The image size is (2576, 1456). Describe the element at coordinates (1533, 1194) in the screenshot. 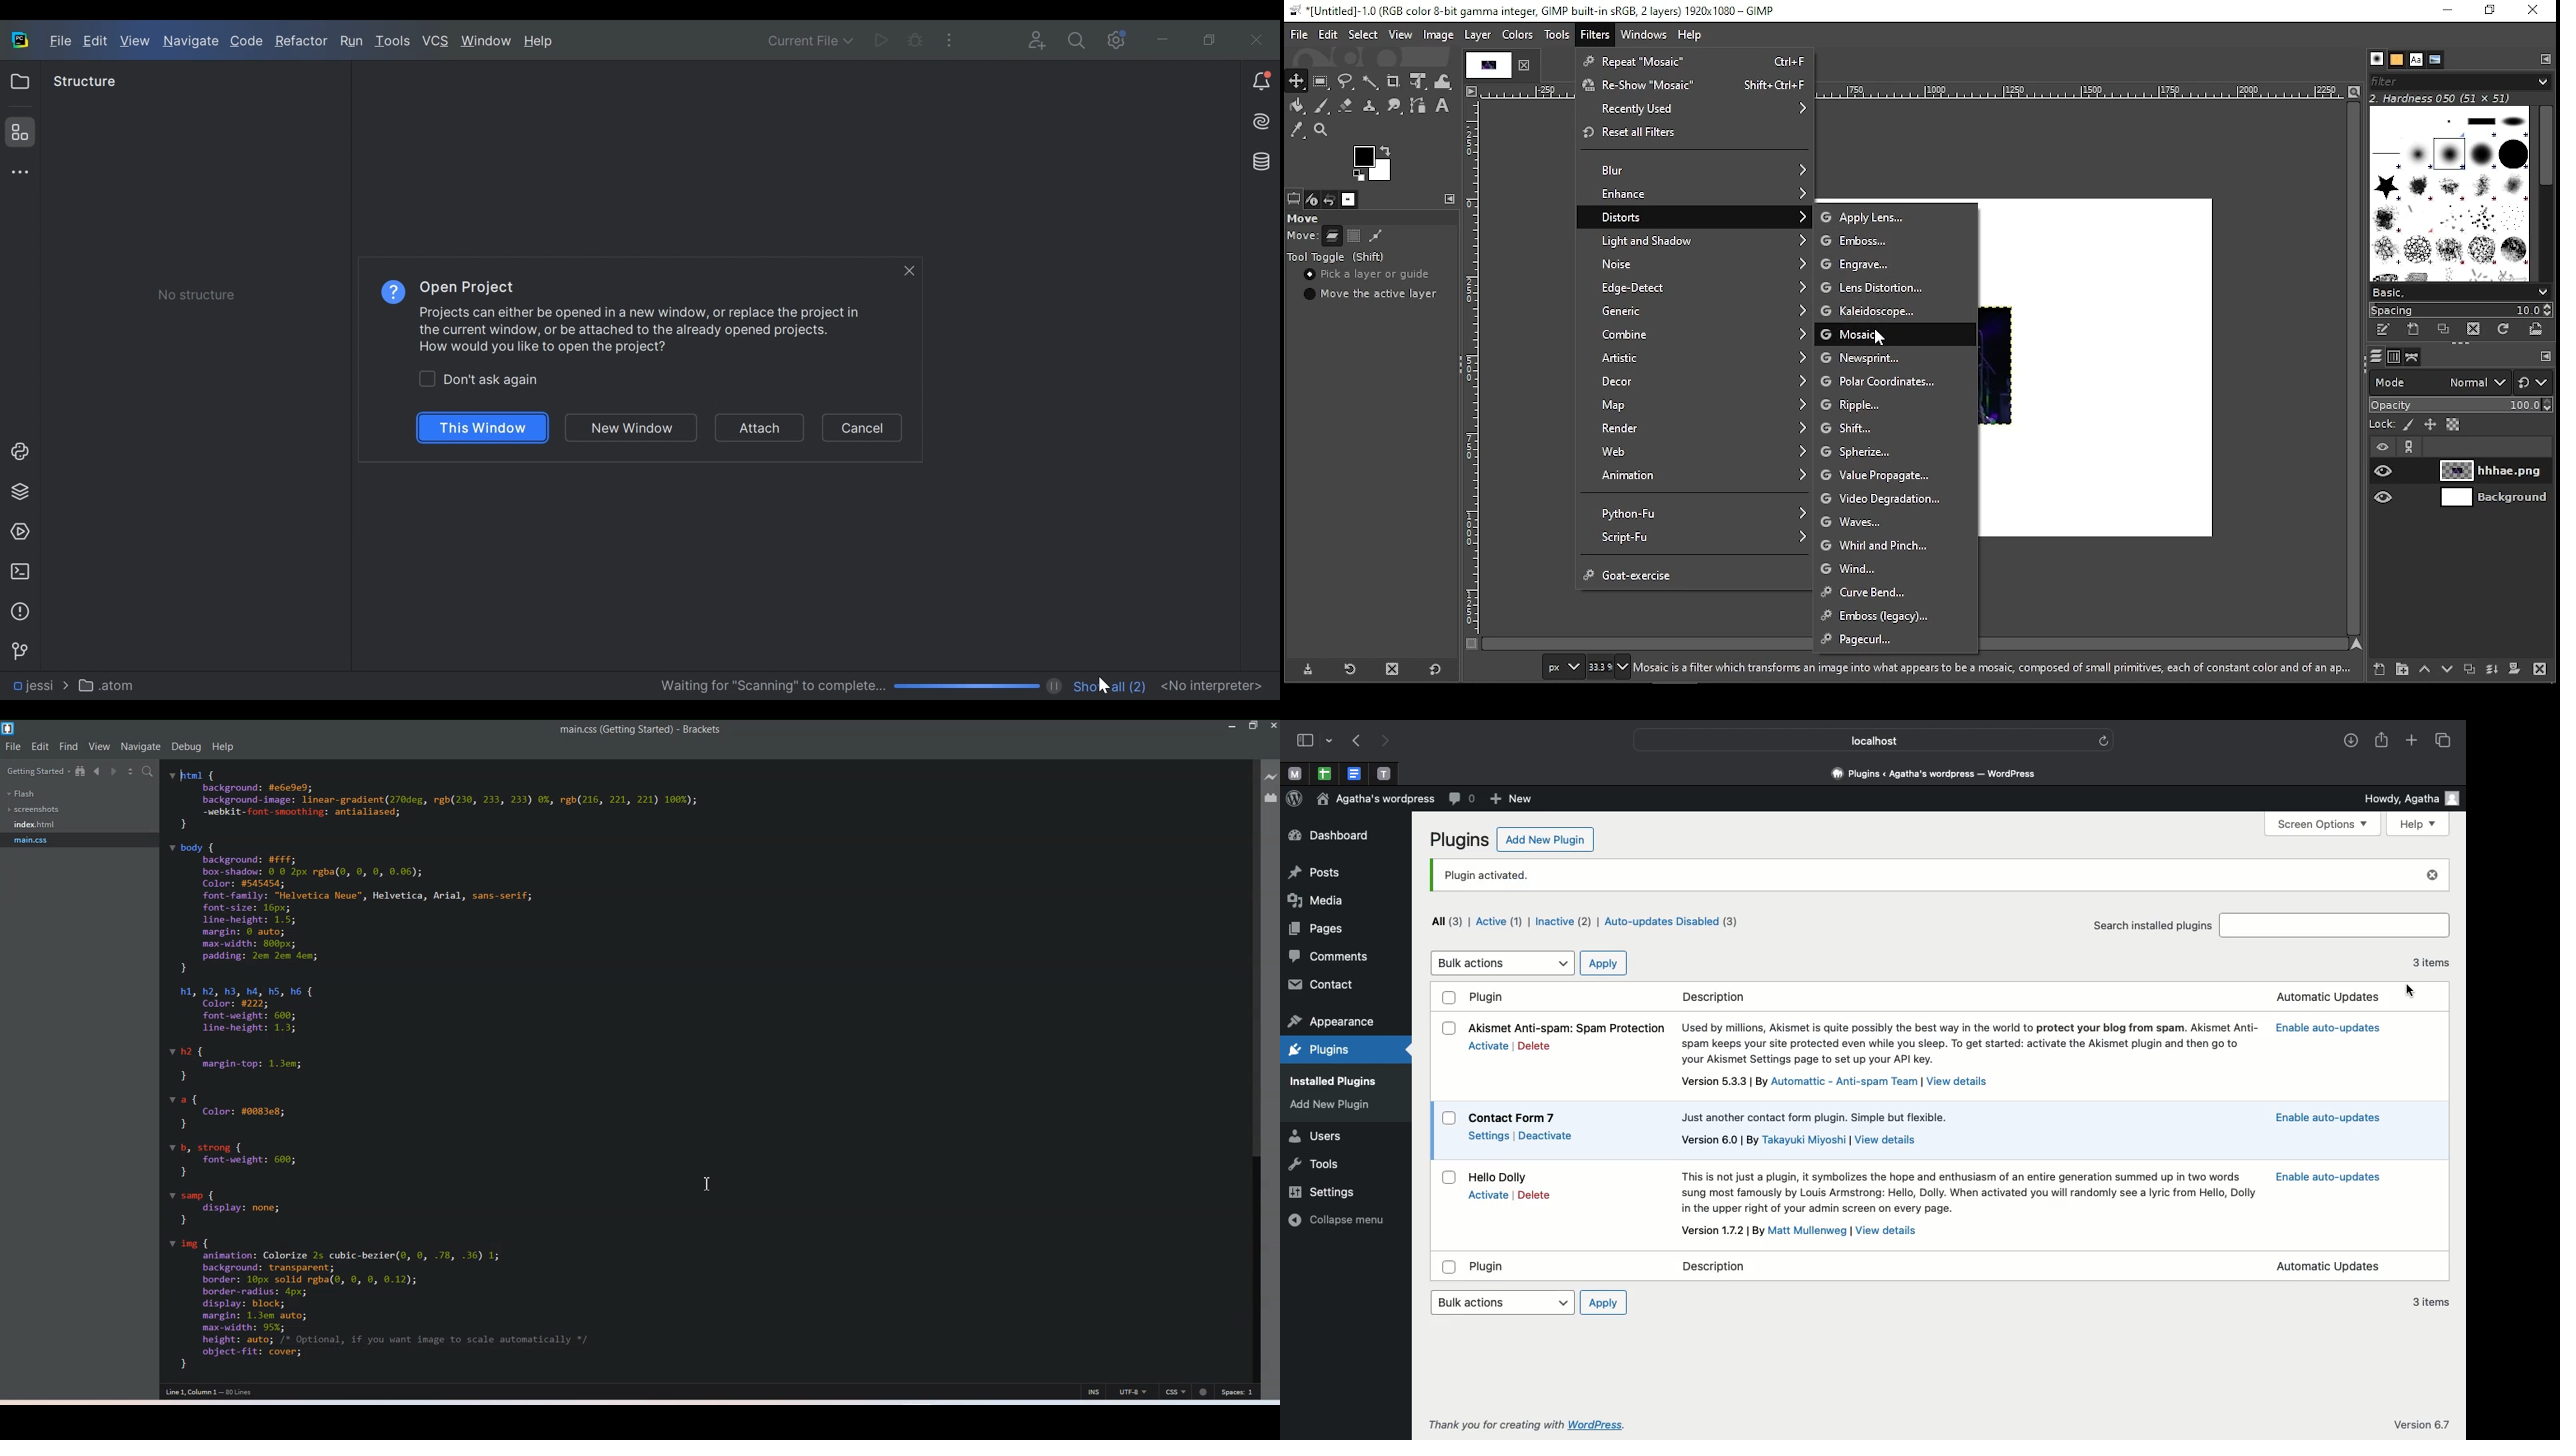

I see `Delete` at that location.